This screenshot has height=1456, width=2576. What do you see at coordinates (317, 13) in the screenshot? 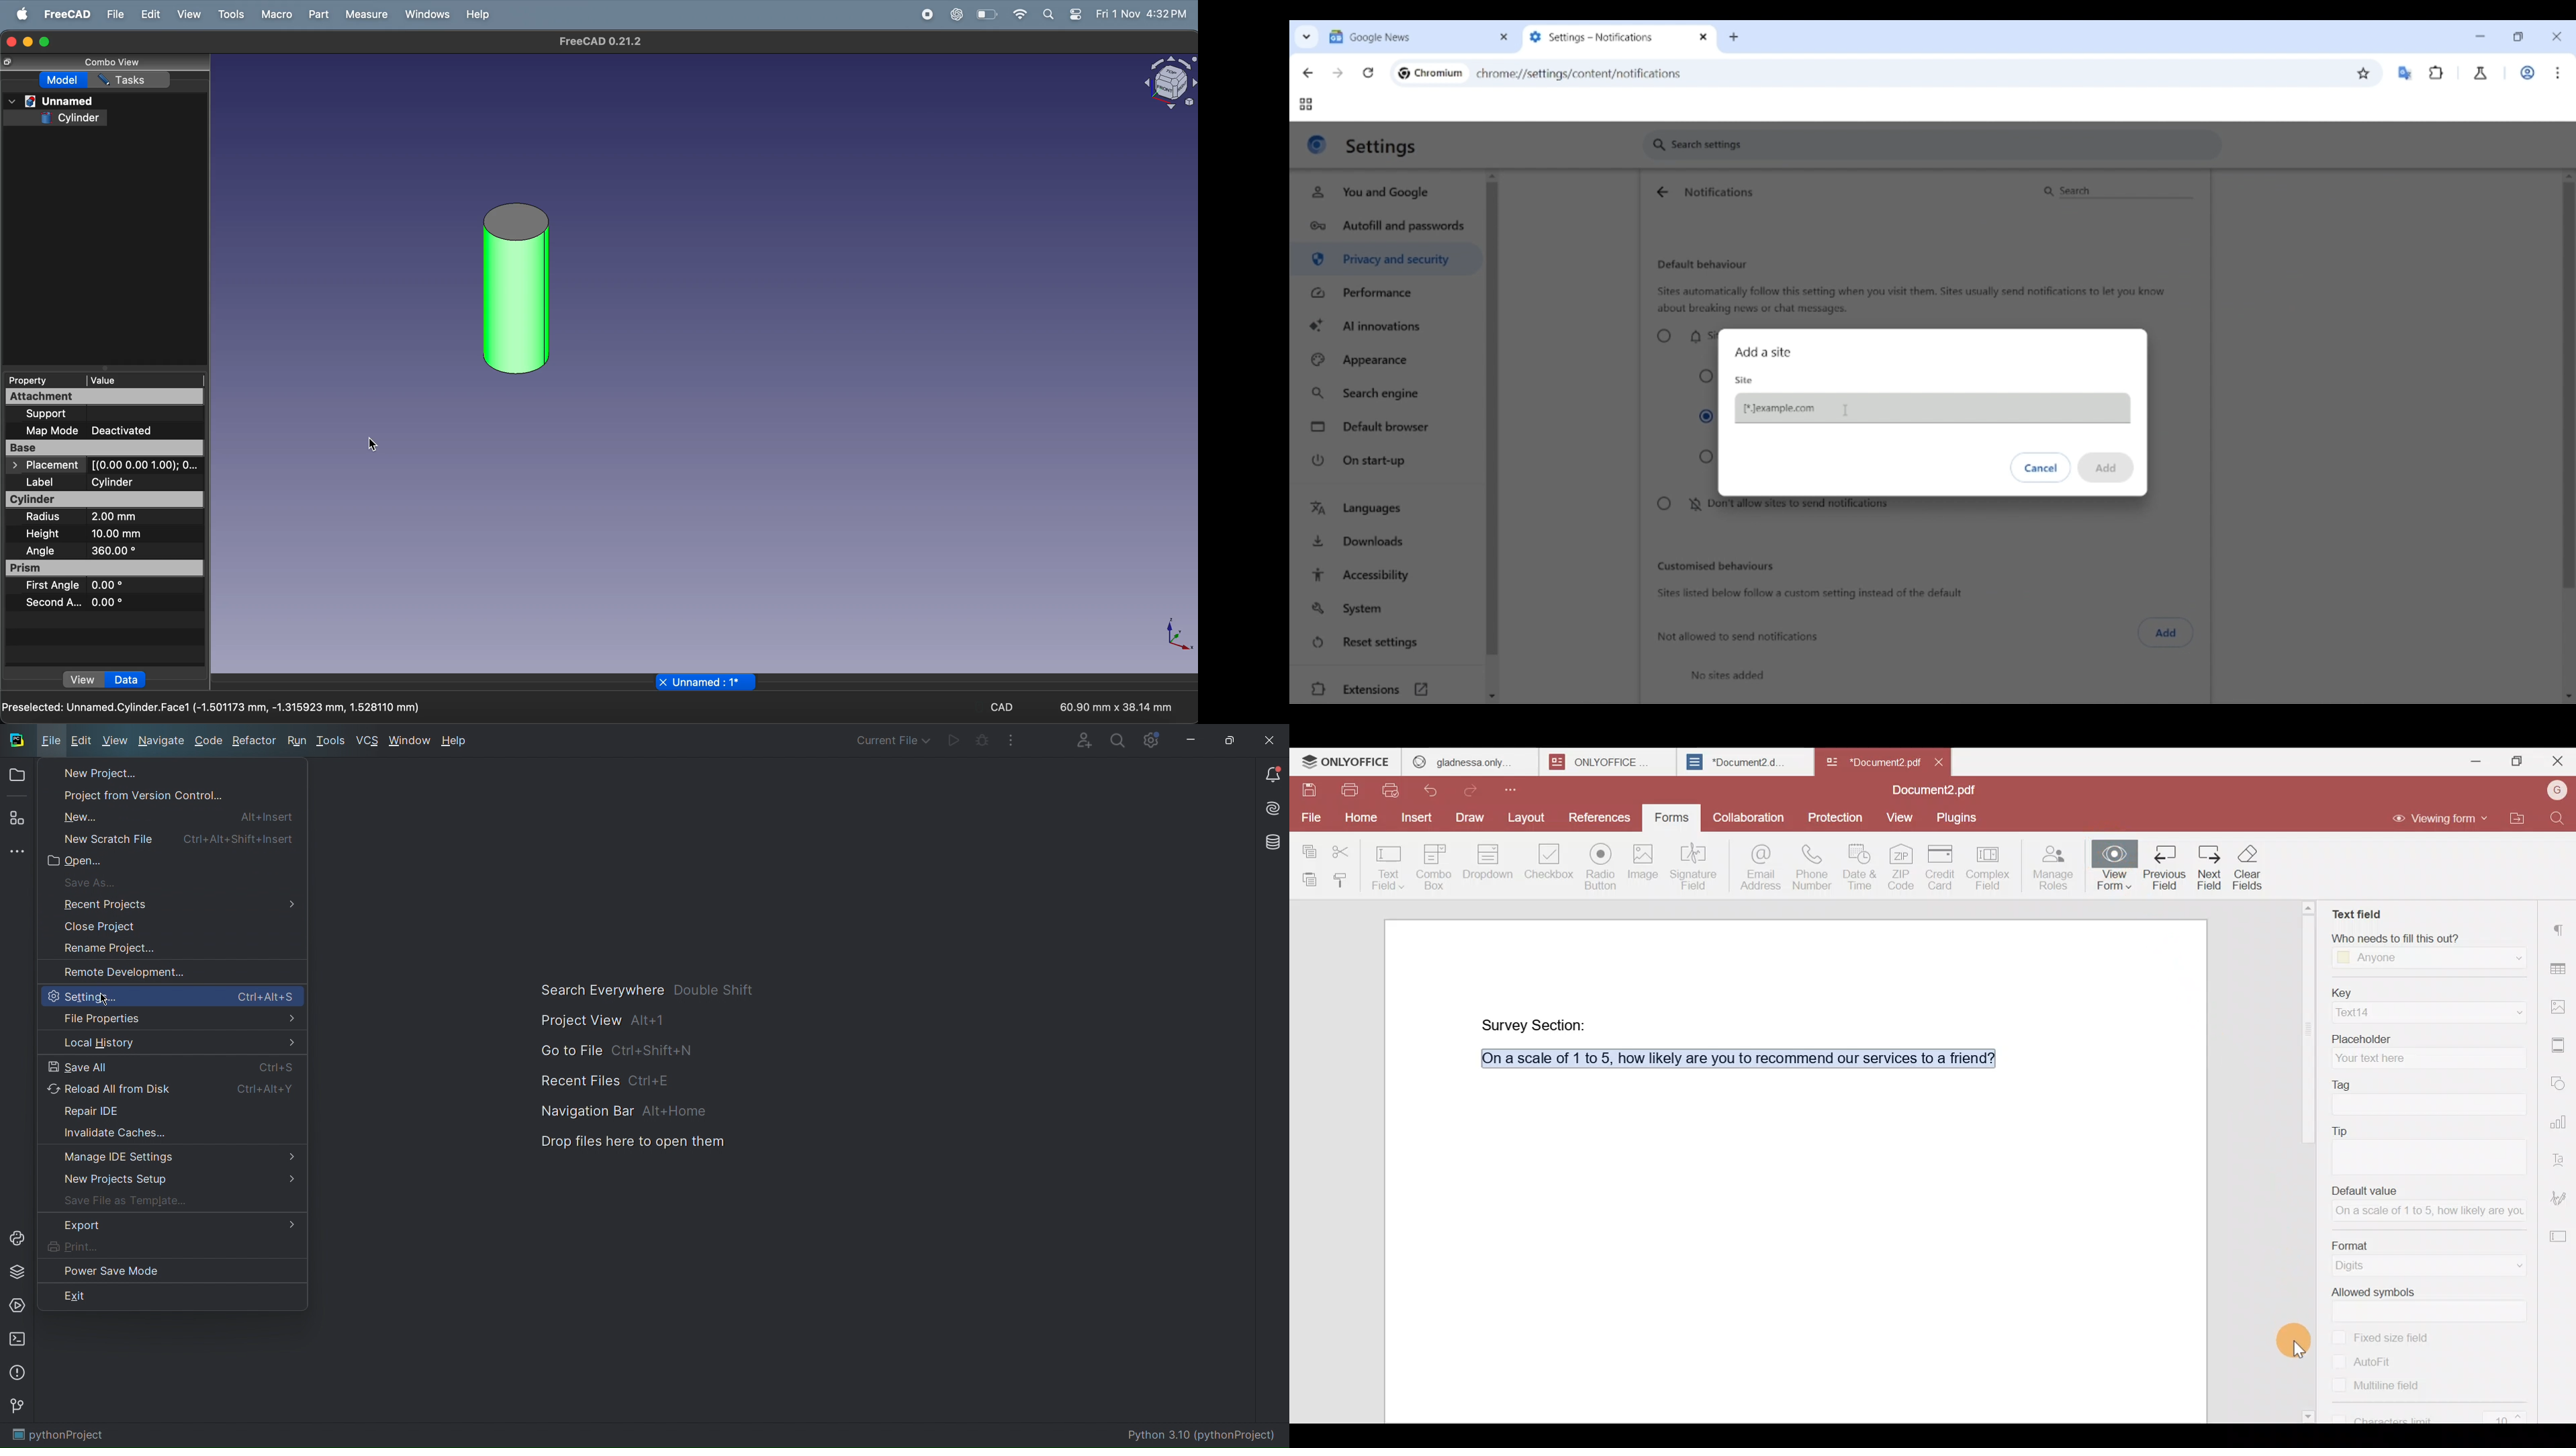
I see `part` at bounding box center [317, 13].